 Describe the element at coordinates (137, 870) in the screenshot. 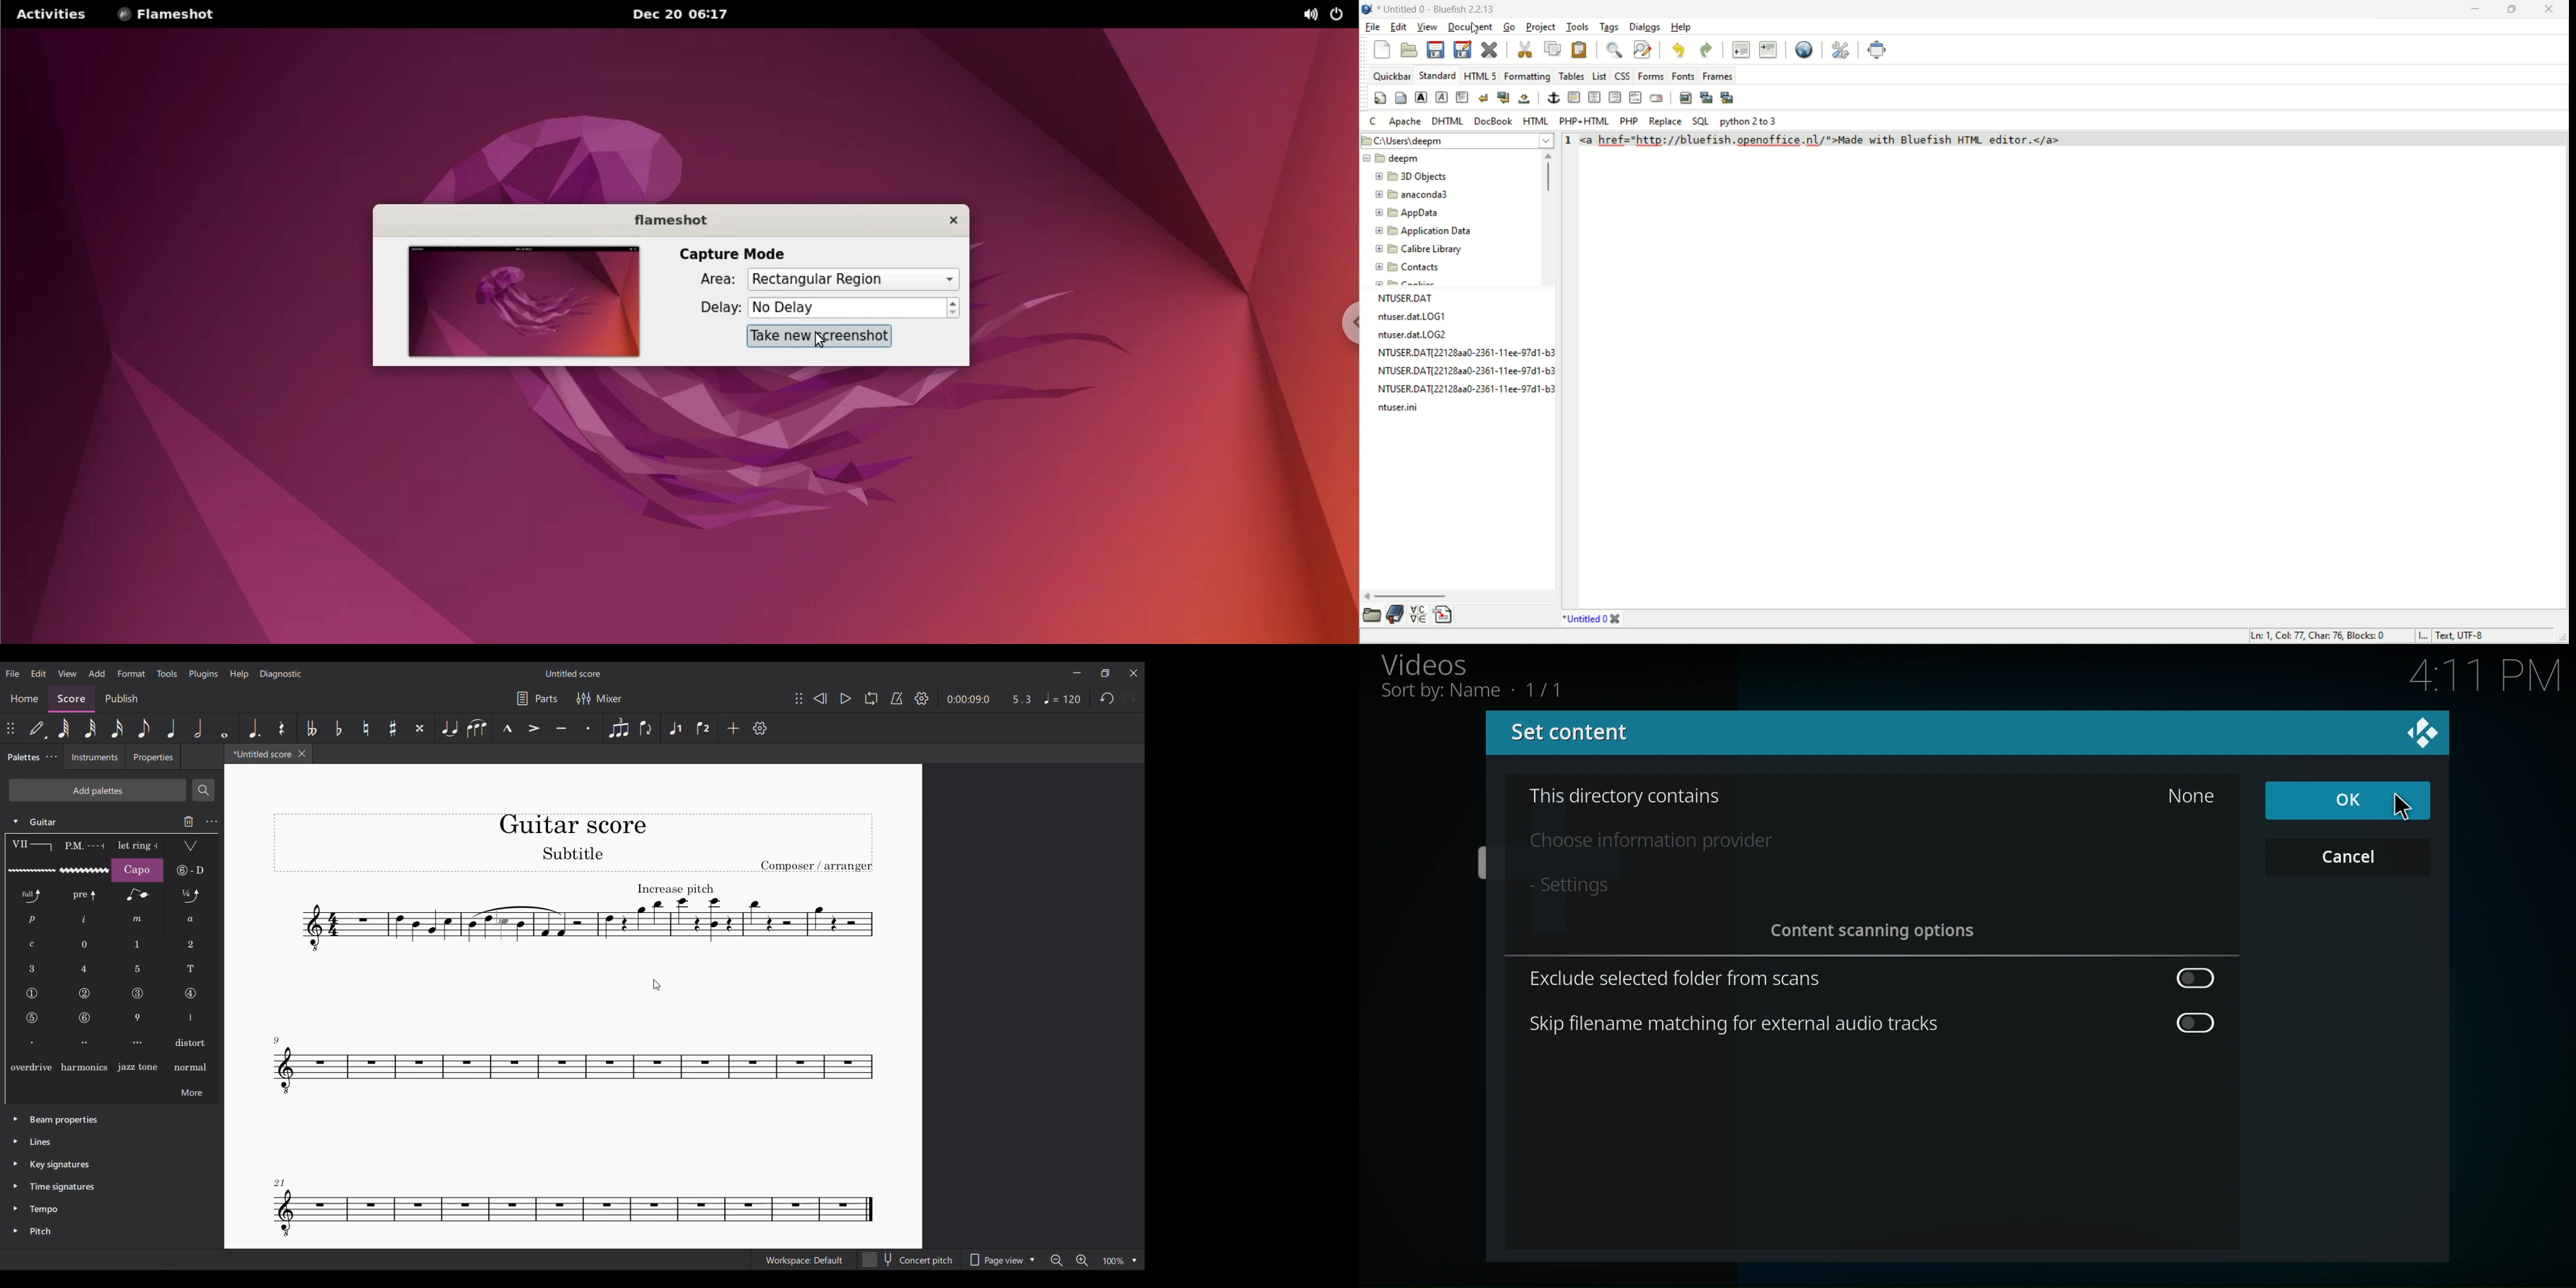

I see `Capo` at that location.